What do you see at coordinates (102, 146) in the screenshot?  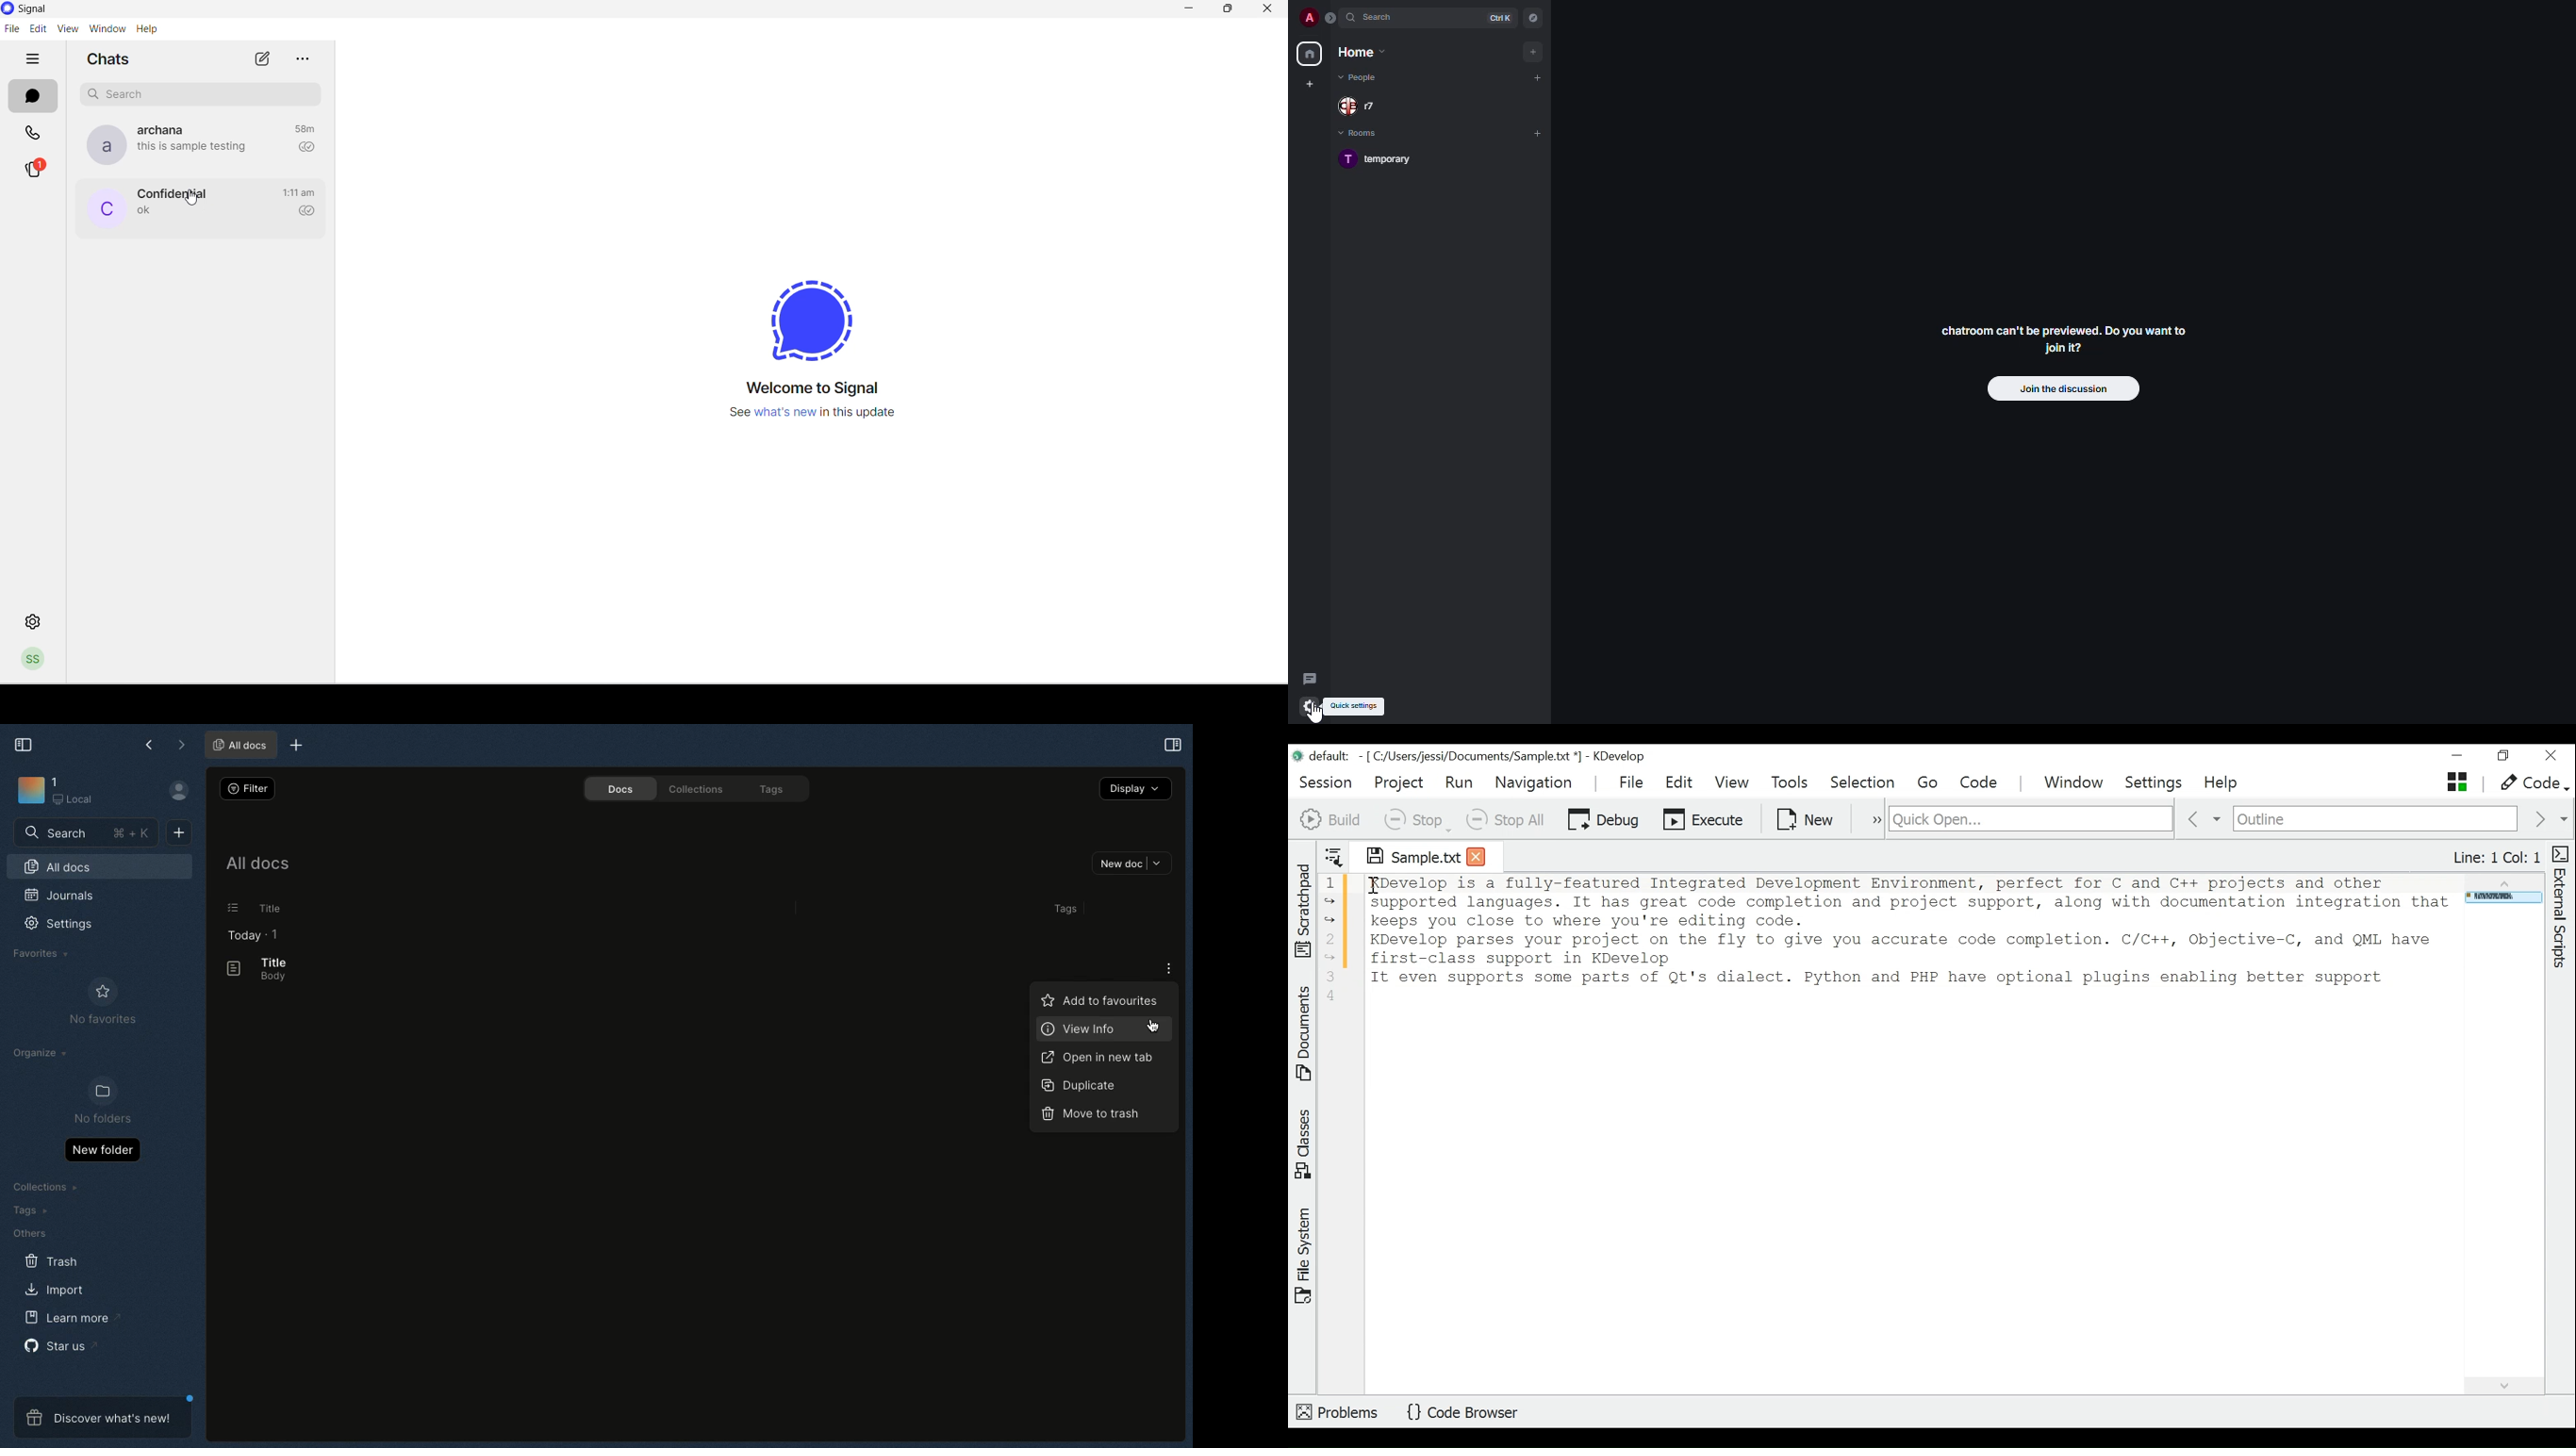 I see `profile picture` at bounding box center [102, 146].